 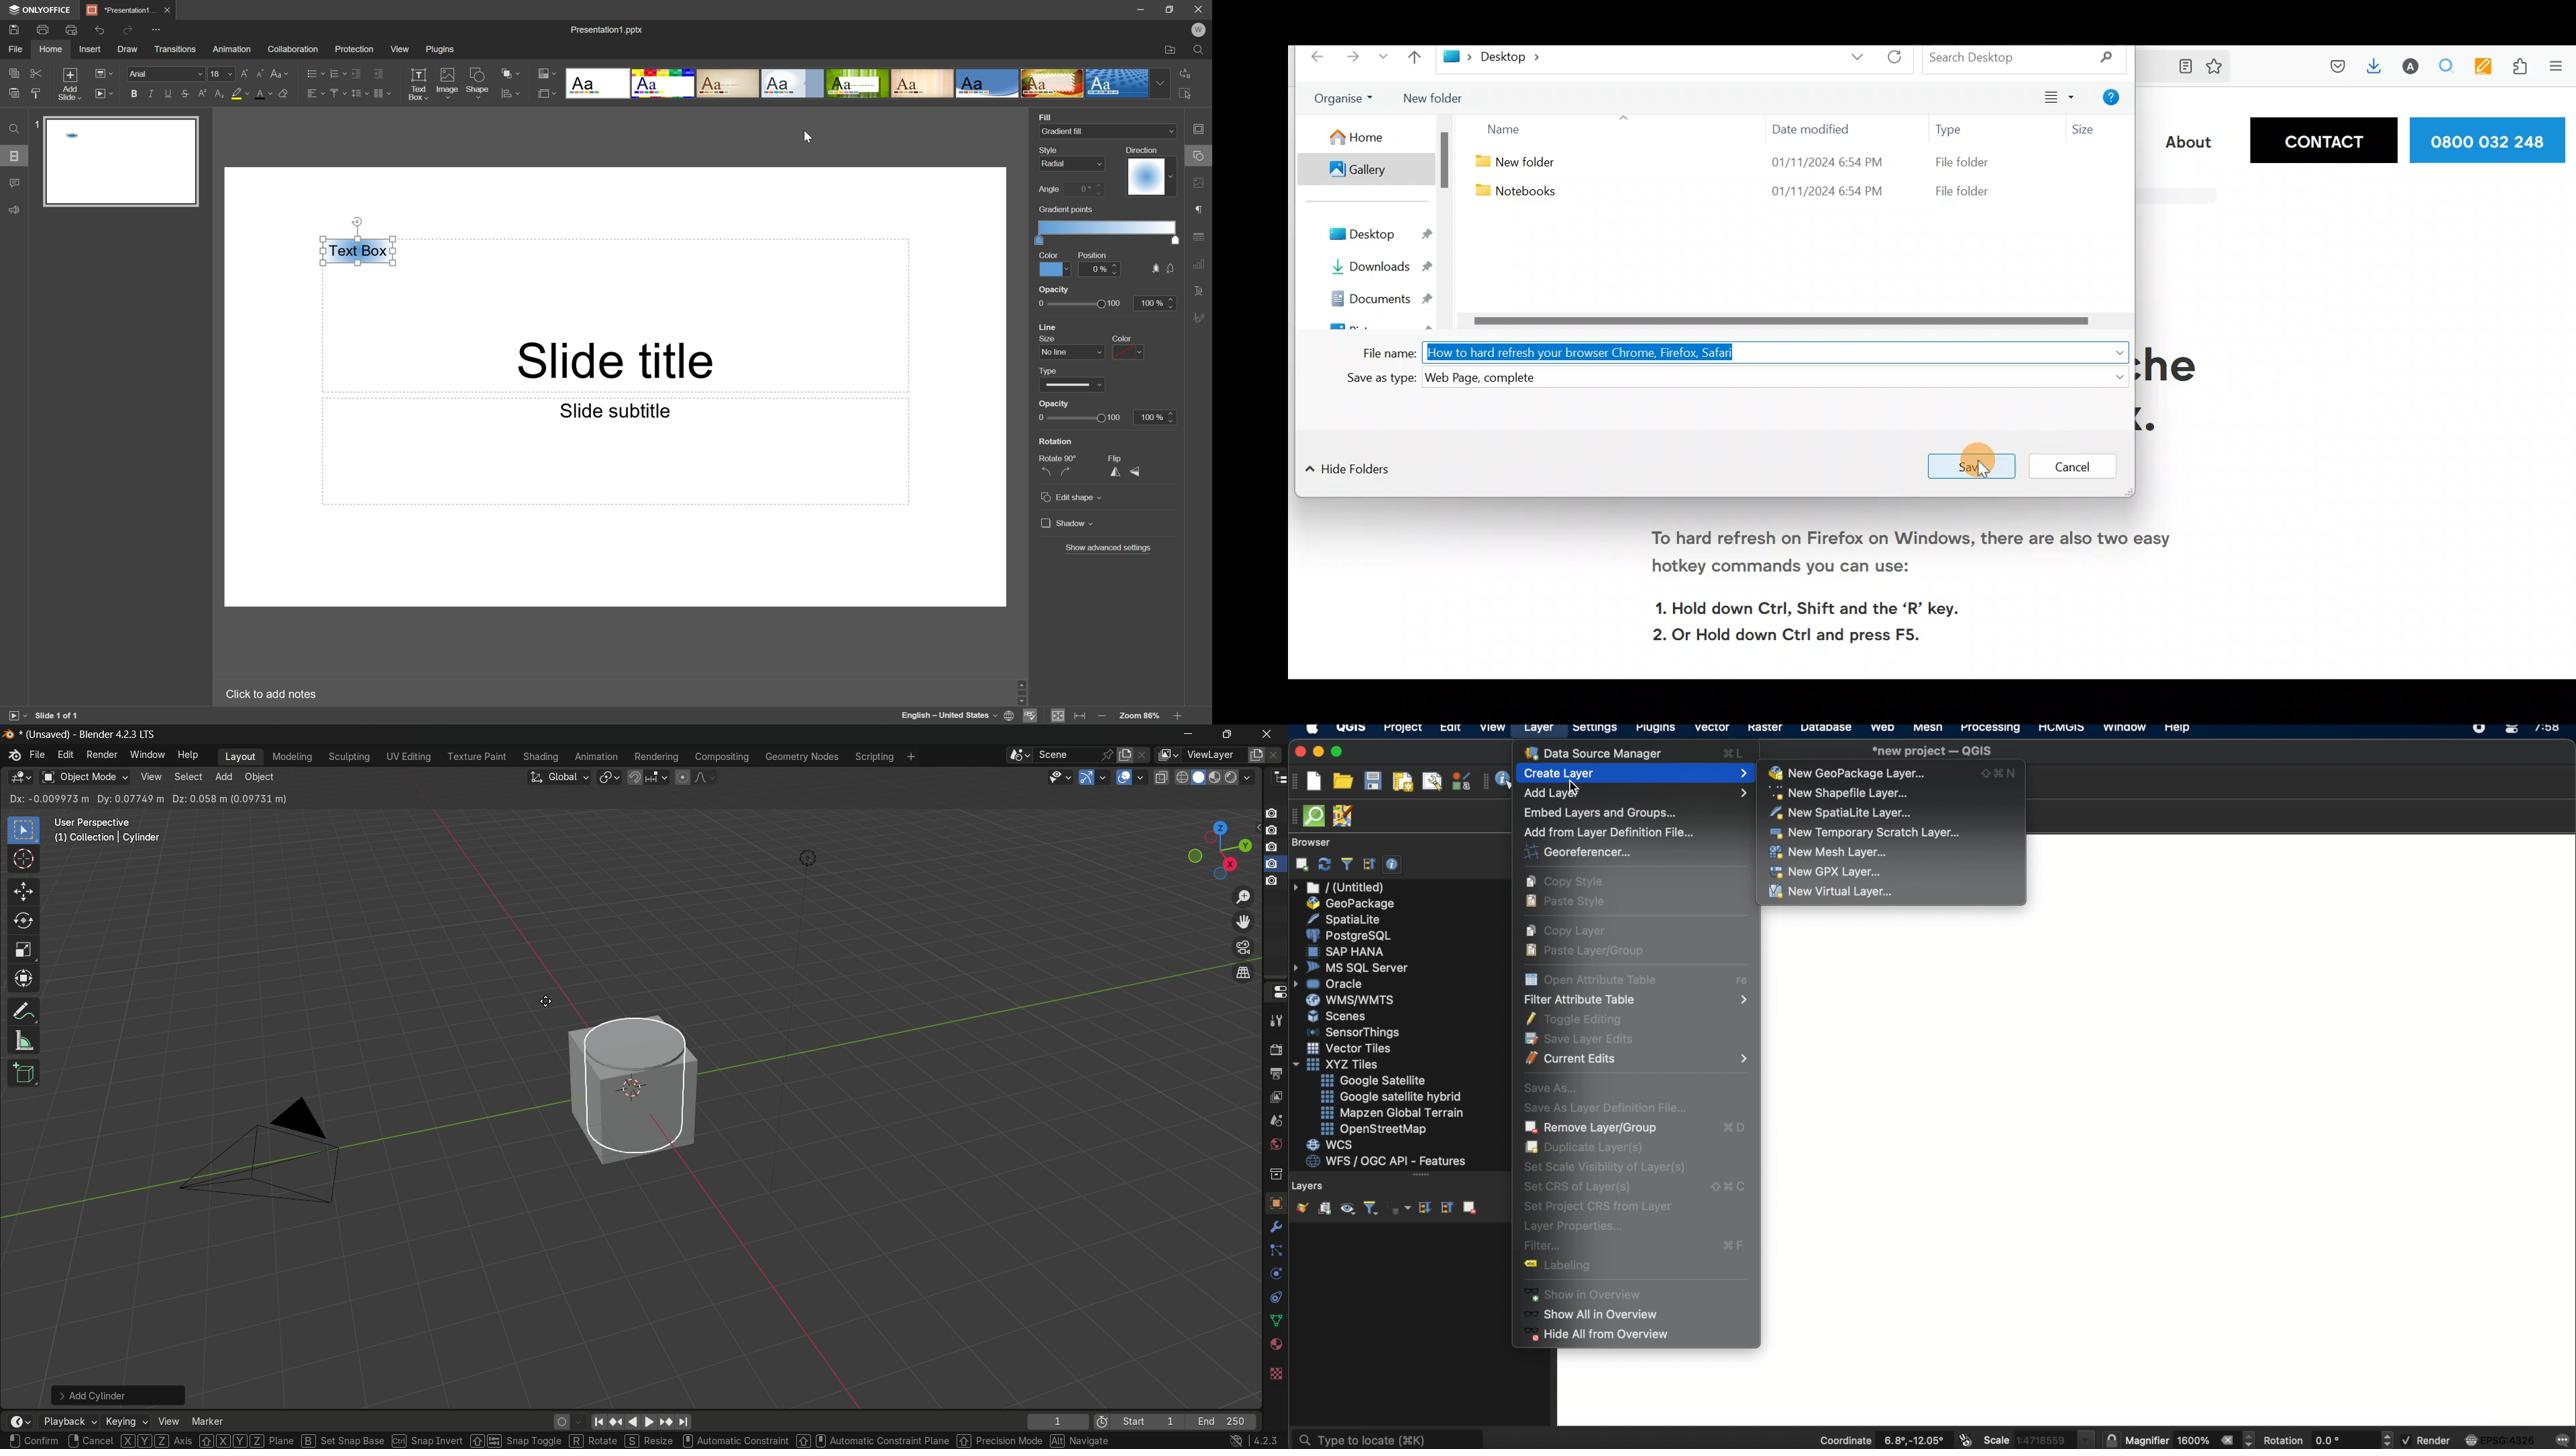 What do you see at coordinates (102, 93) in the screenshot?
I see `Start Slideshow` at bounding box center [102, 93].